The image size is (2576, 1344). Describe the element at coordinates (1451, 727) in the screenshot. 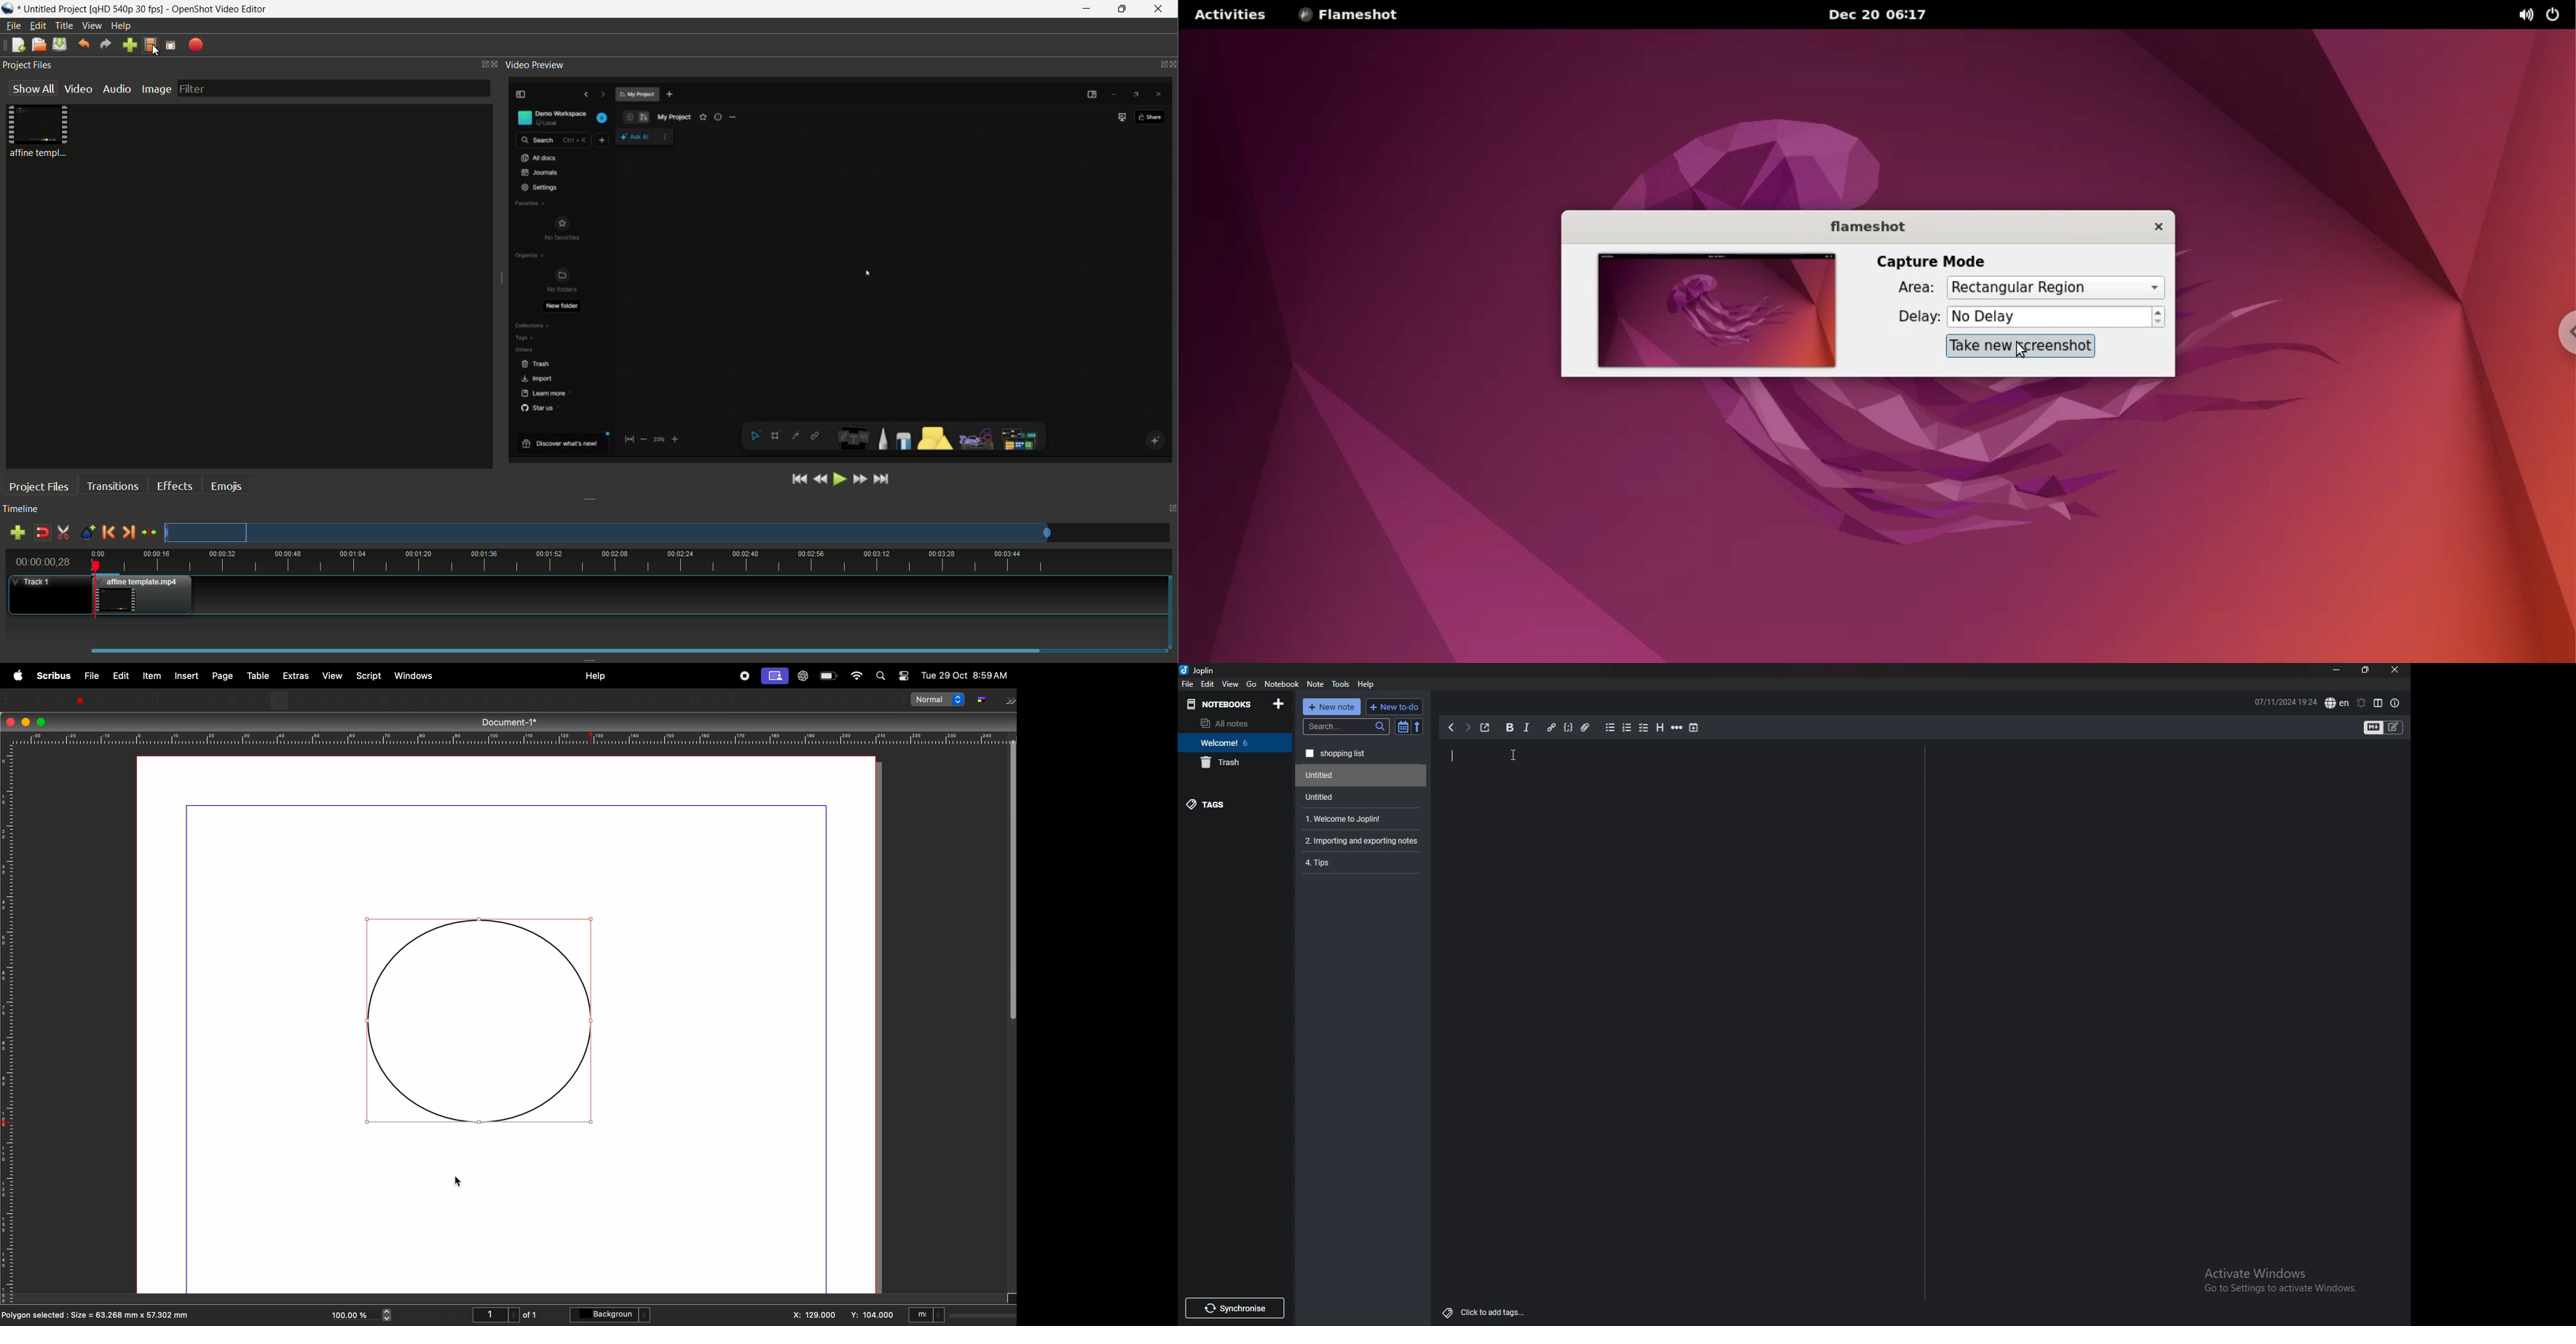

I see `previous` at that location.